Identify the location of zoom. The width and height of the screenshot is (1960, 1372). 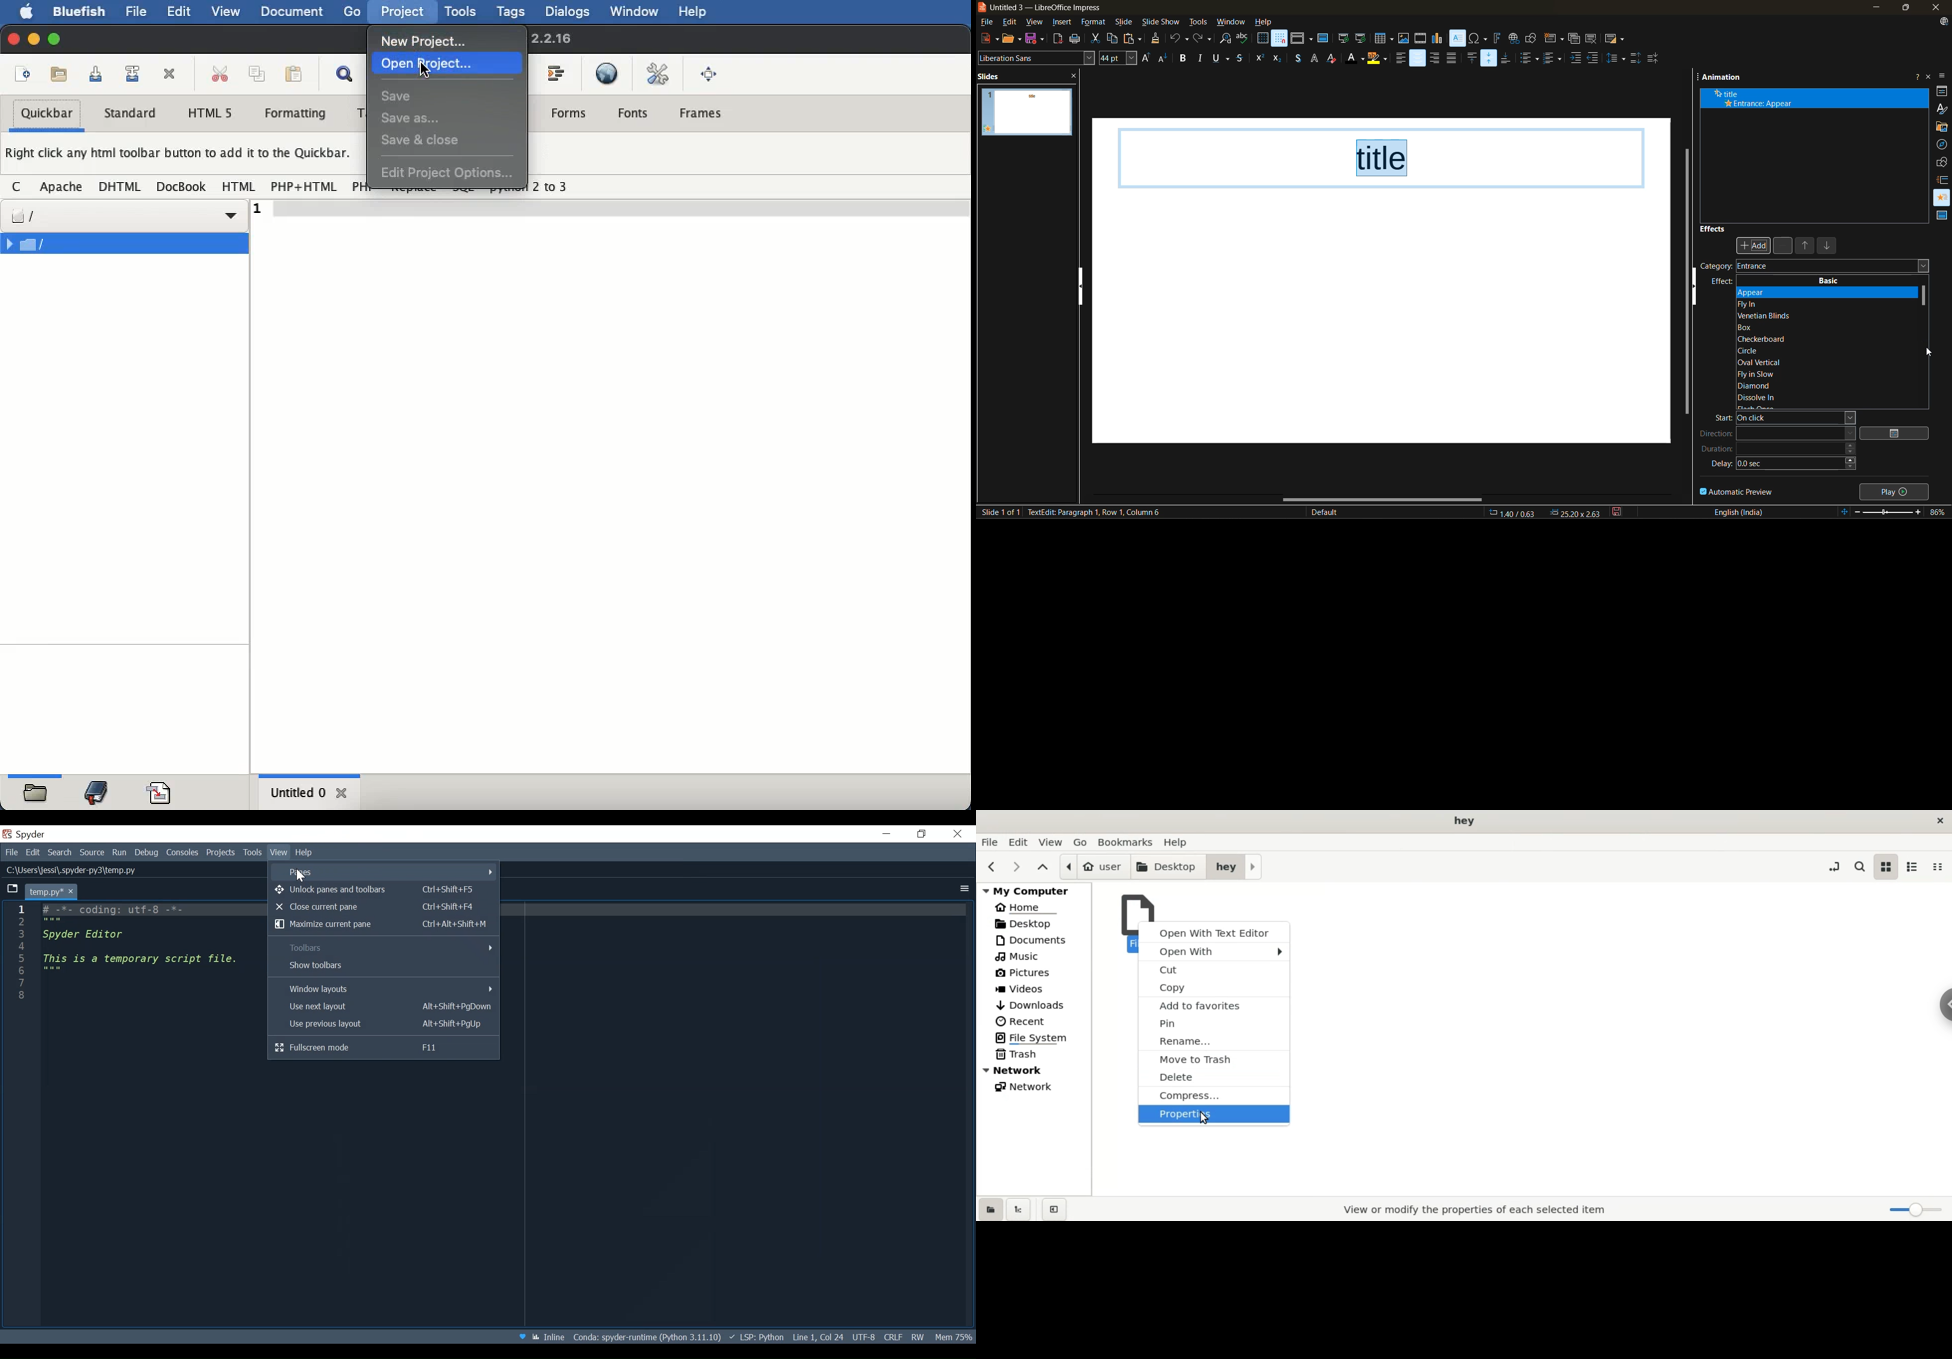
(1916, 1212).